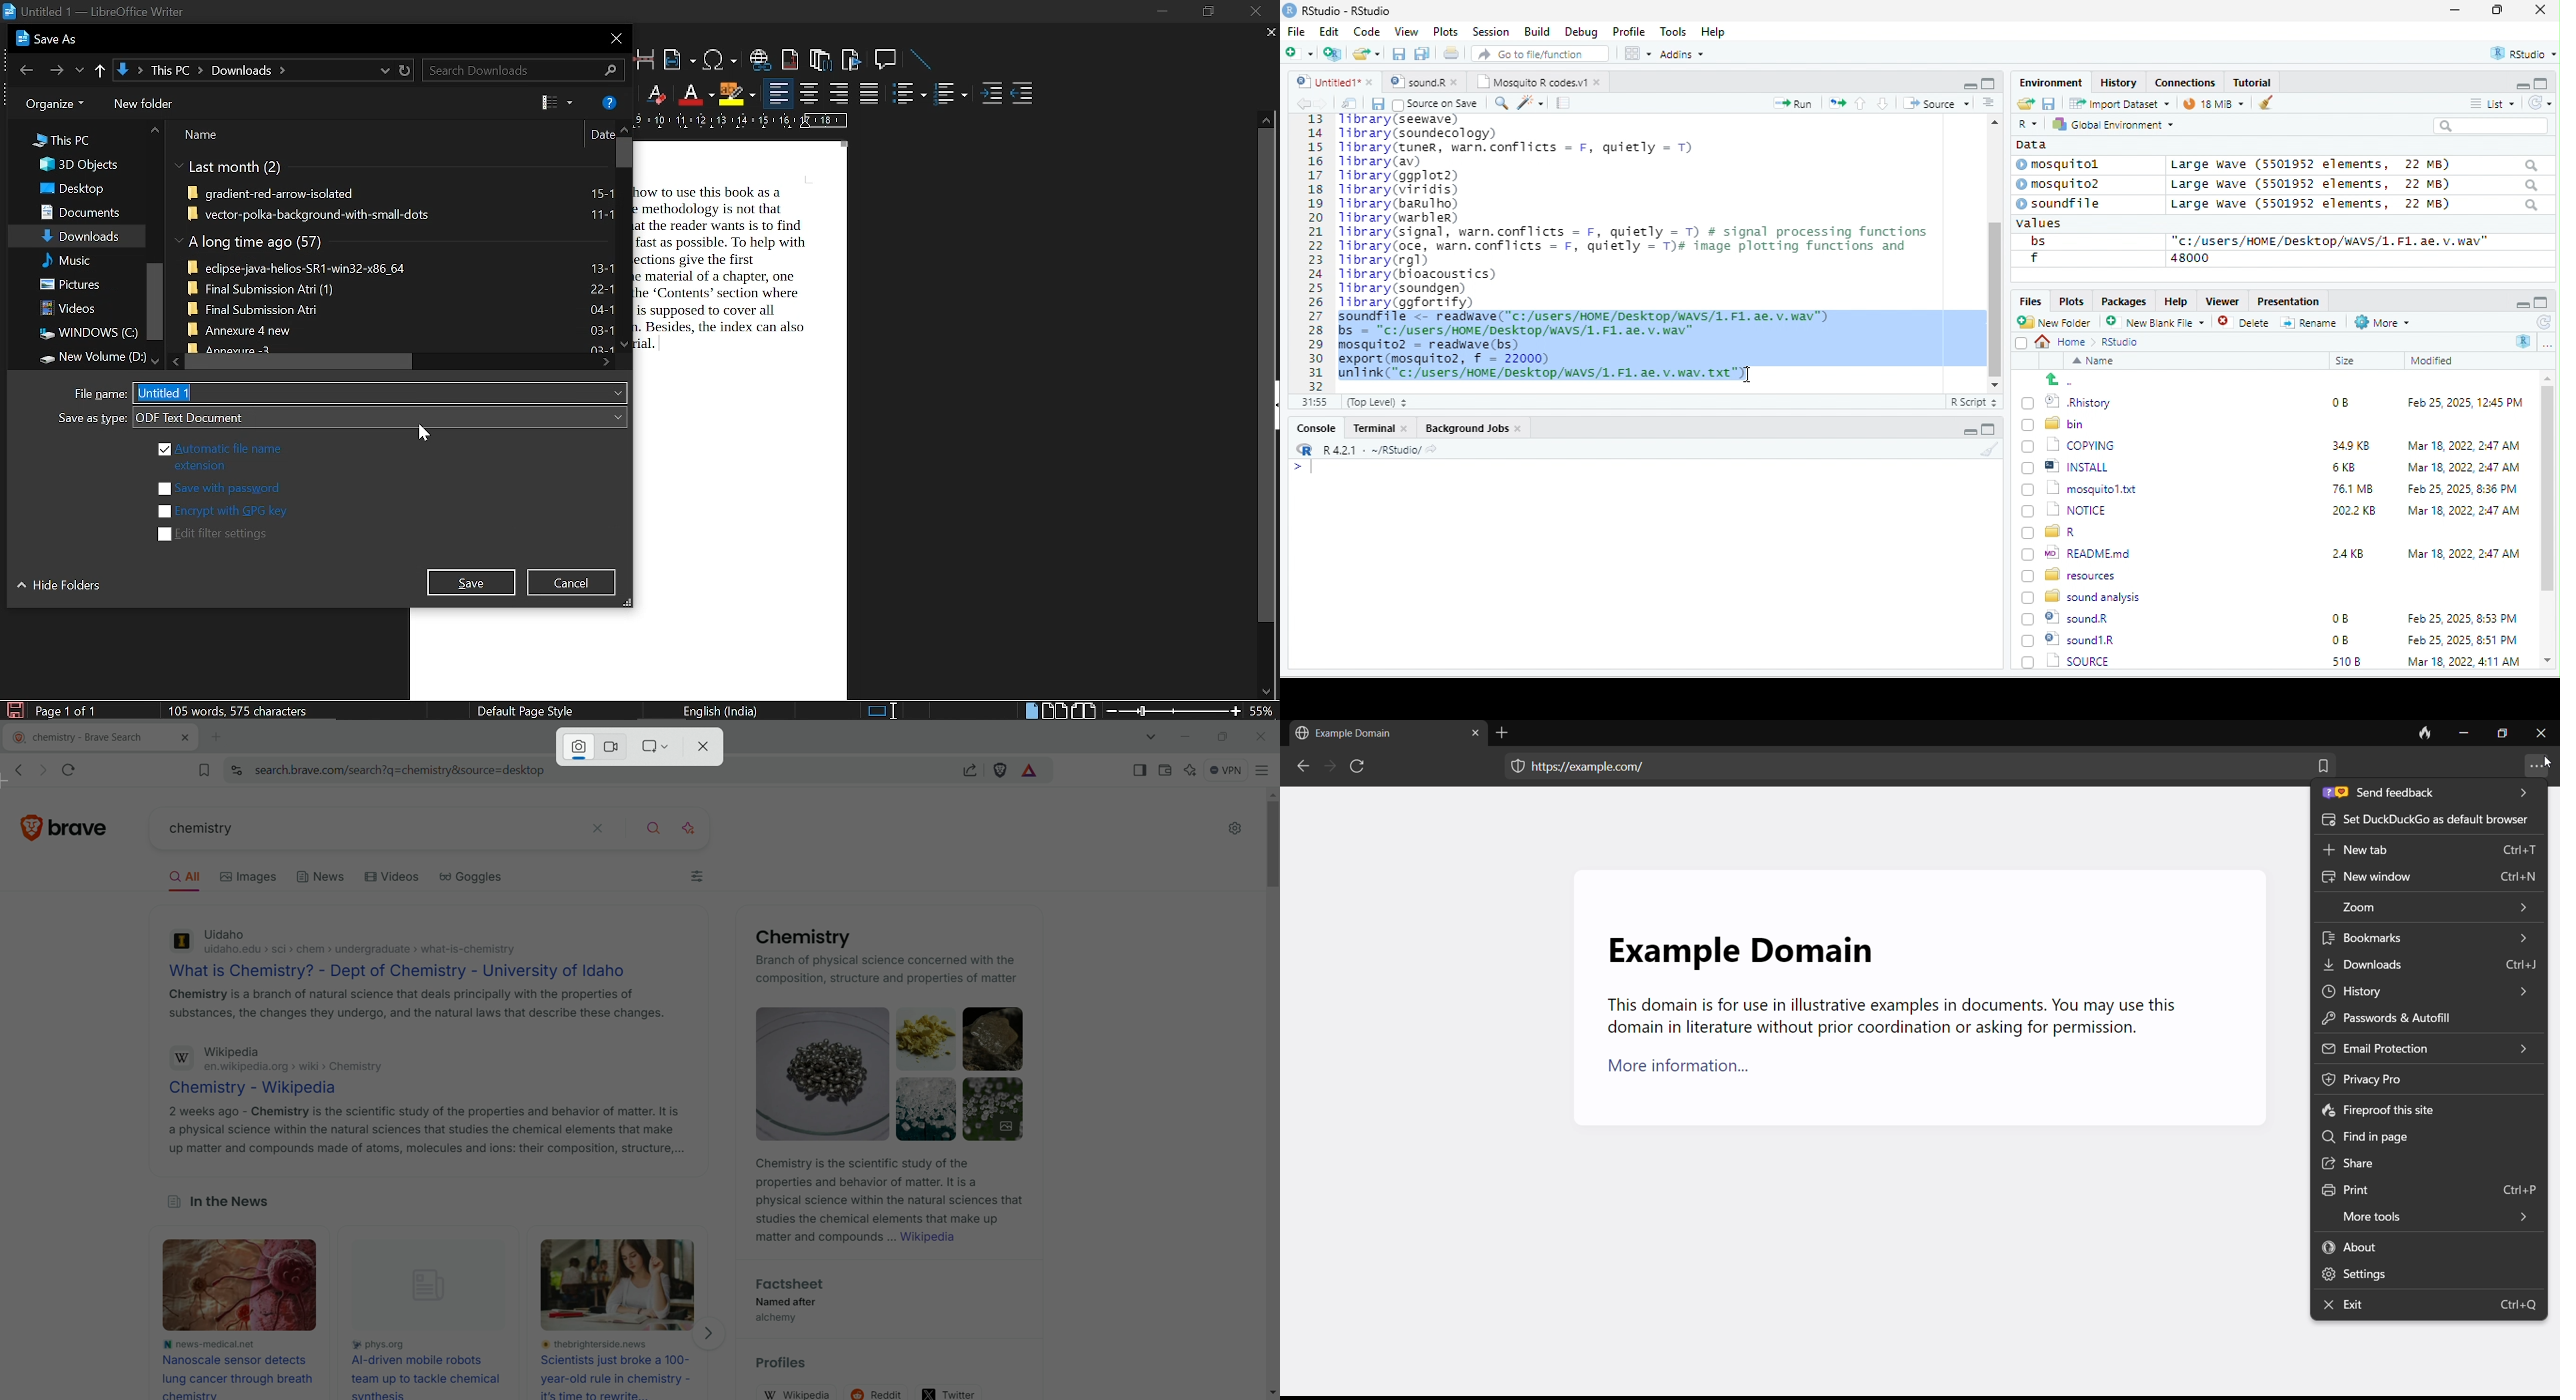 This screenshot has height=1400, width=2576. Describe the element at coordinates (2342, 639) in the screenshot. I see `5108` at that location.